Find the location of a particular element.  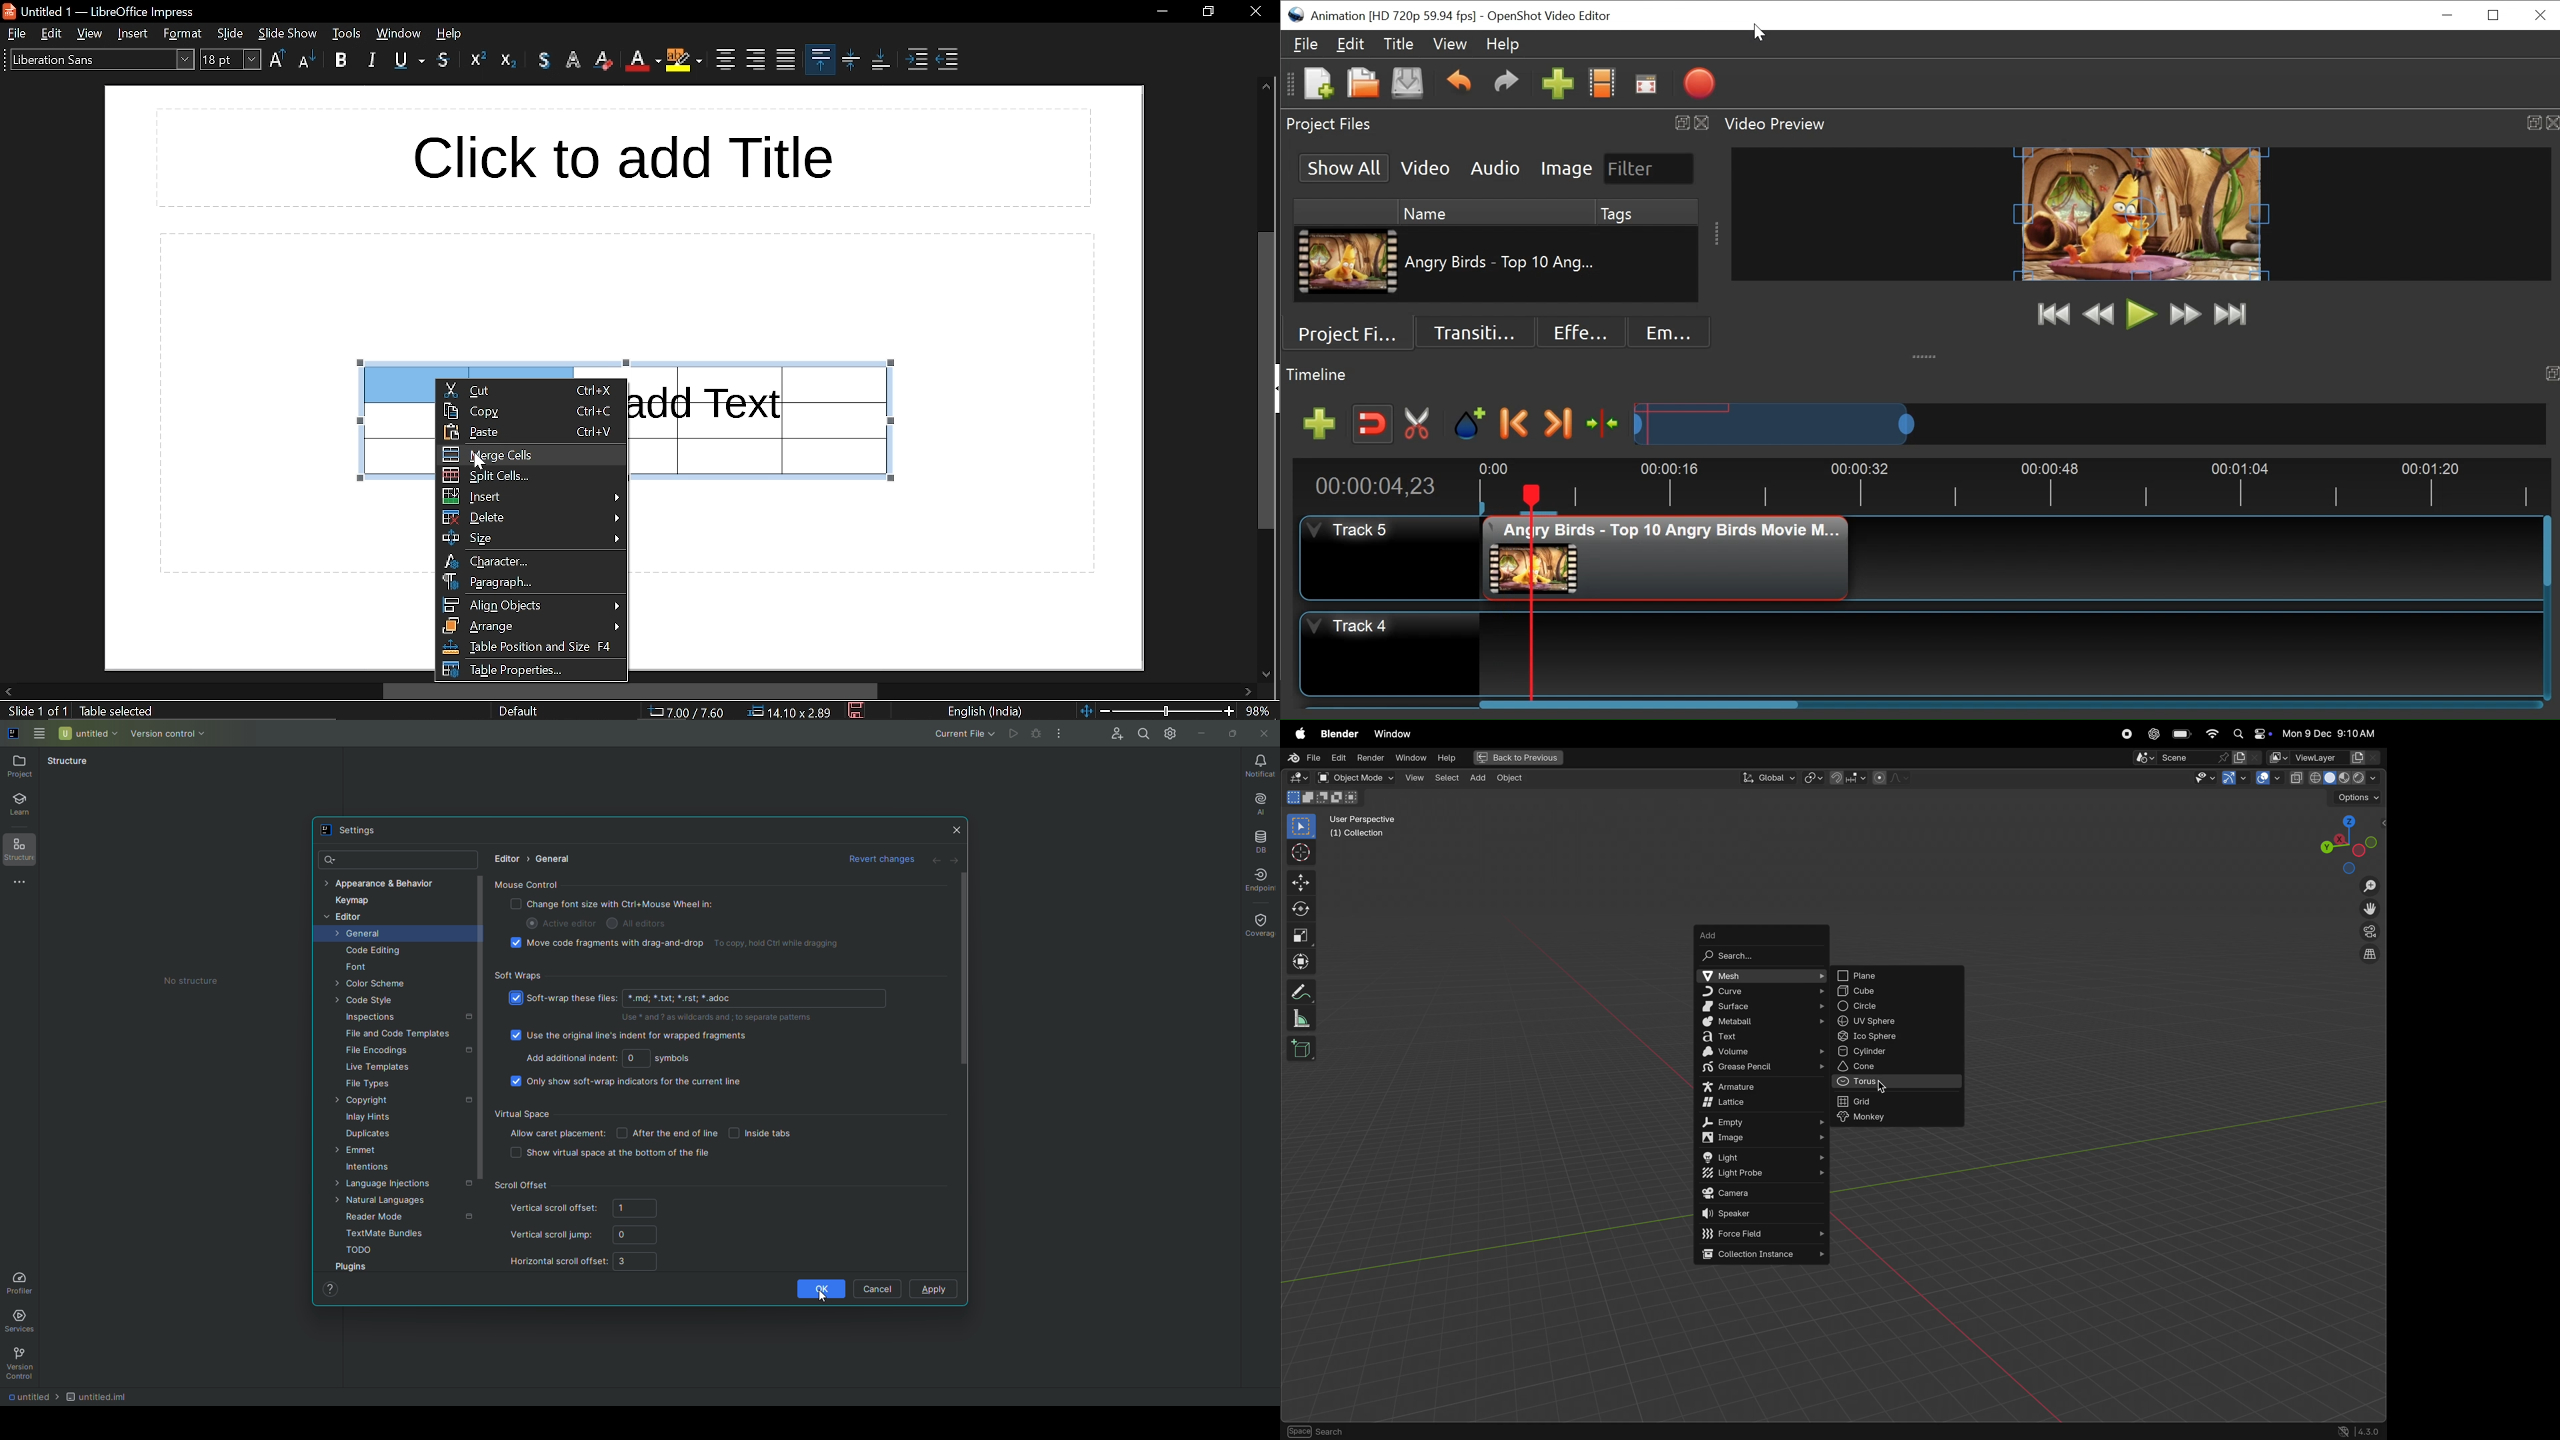

Table is located at coordinates (392, 446).